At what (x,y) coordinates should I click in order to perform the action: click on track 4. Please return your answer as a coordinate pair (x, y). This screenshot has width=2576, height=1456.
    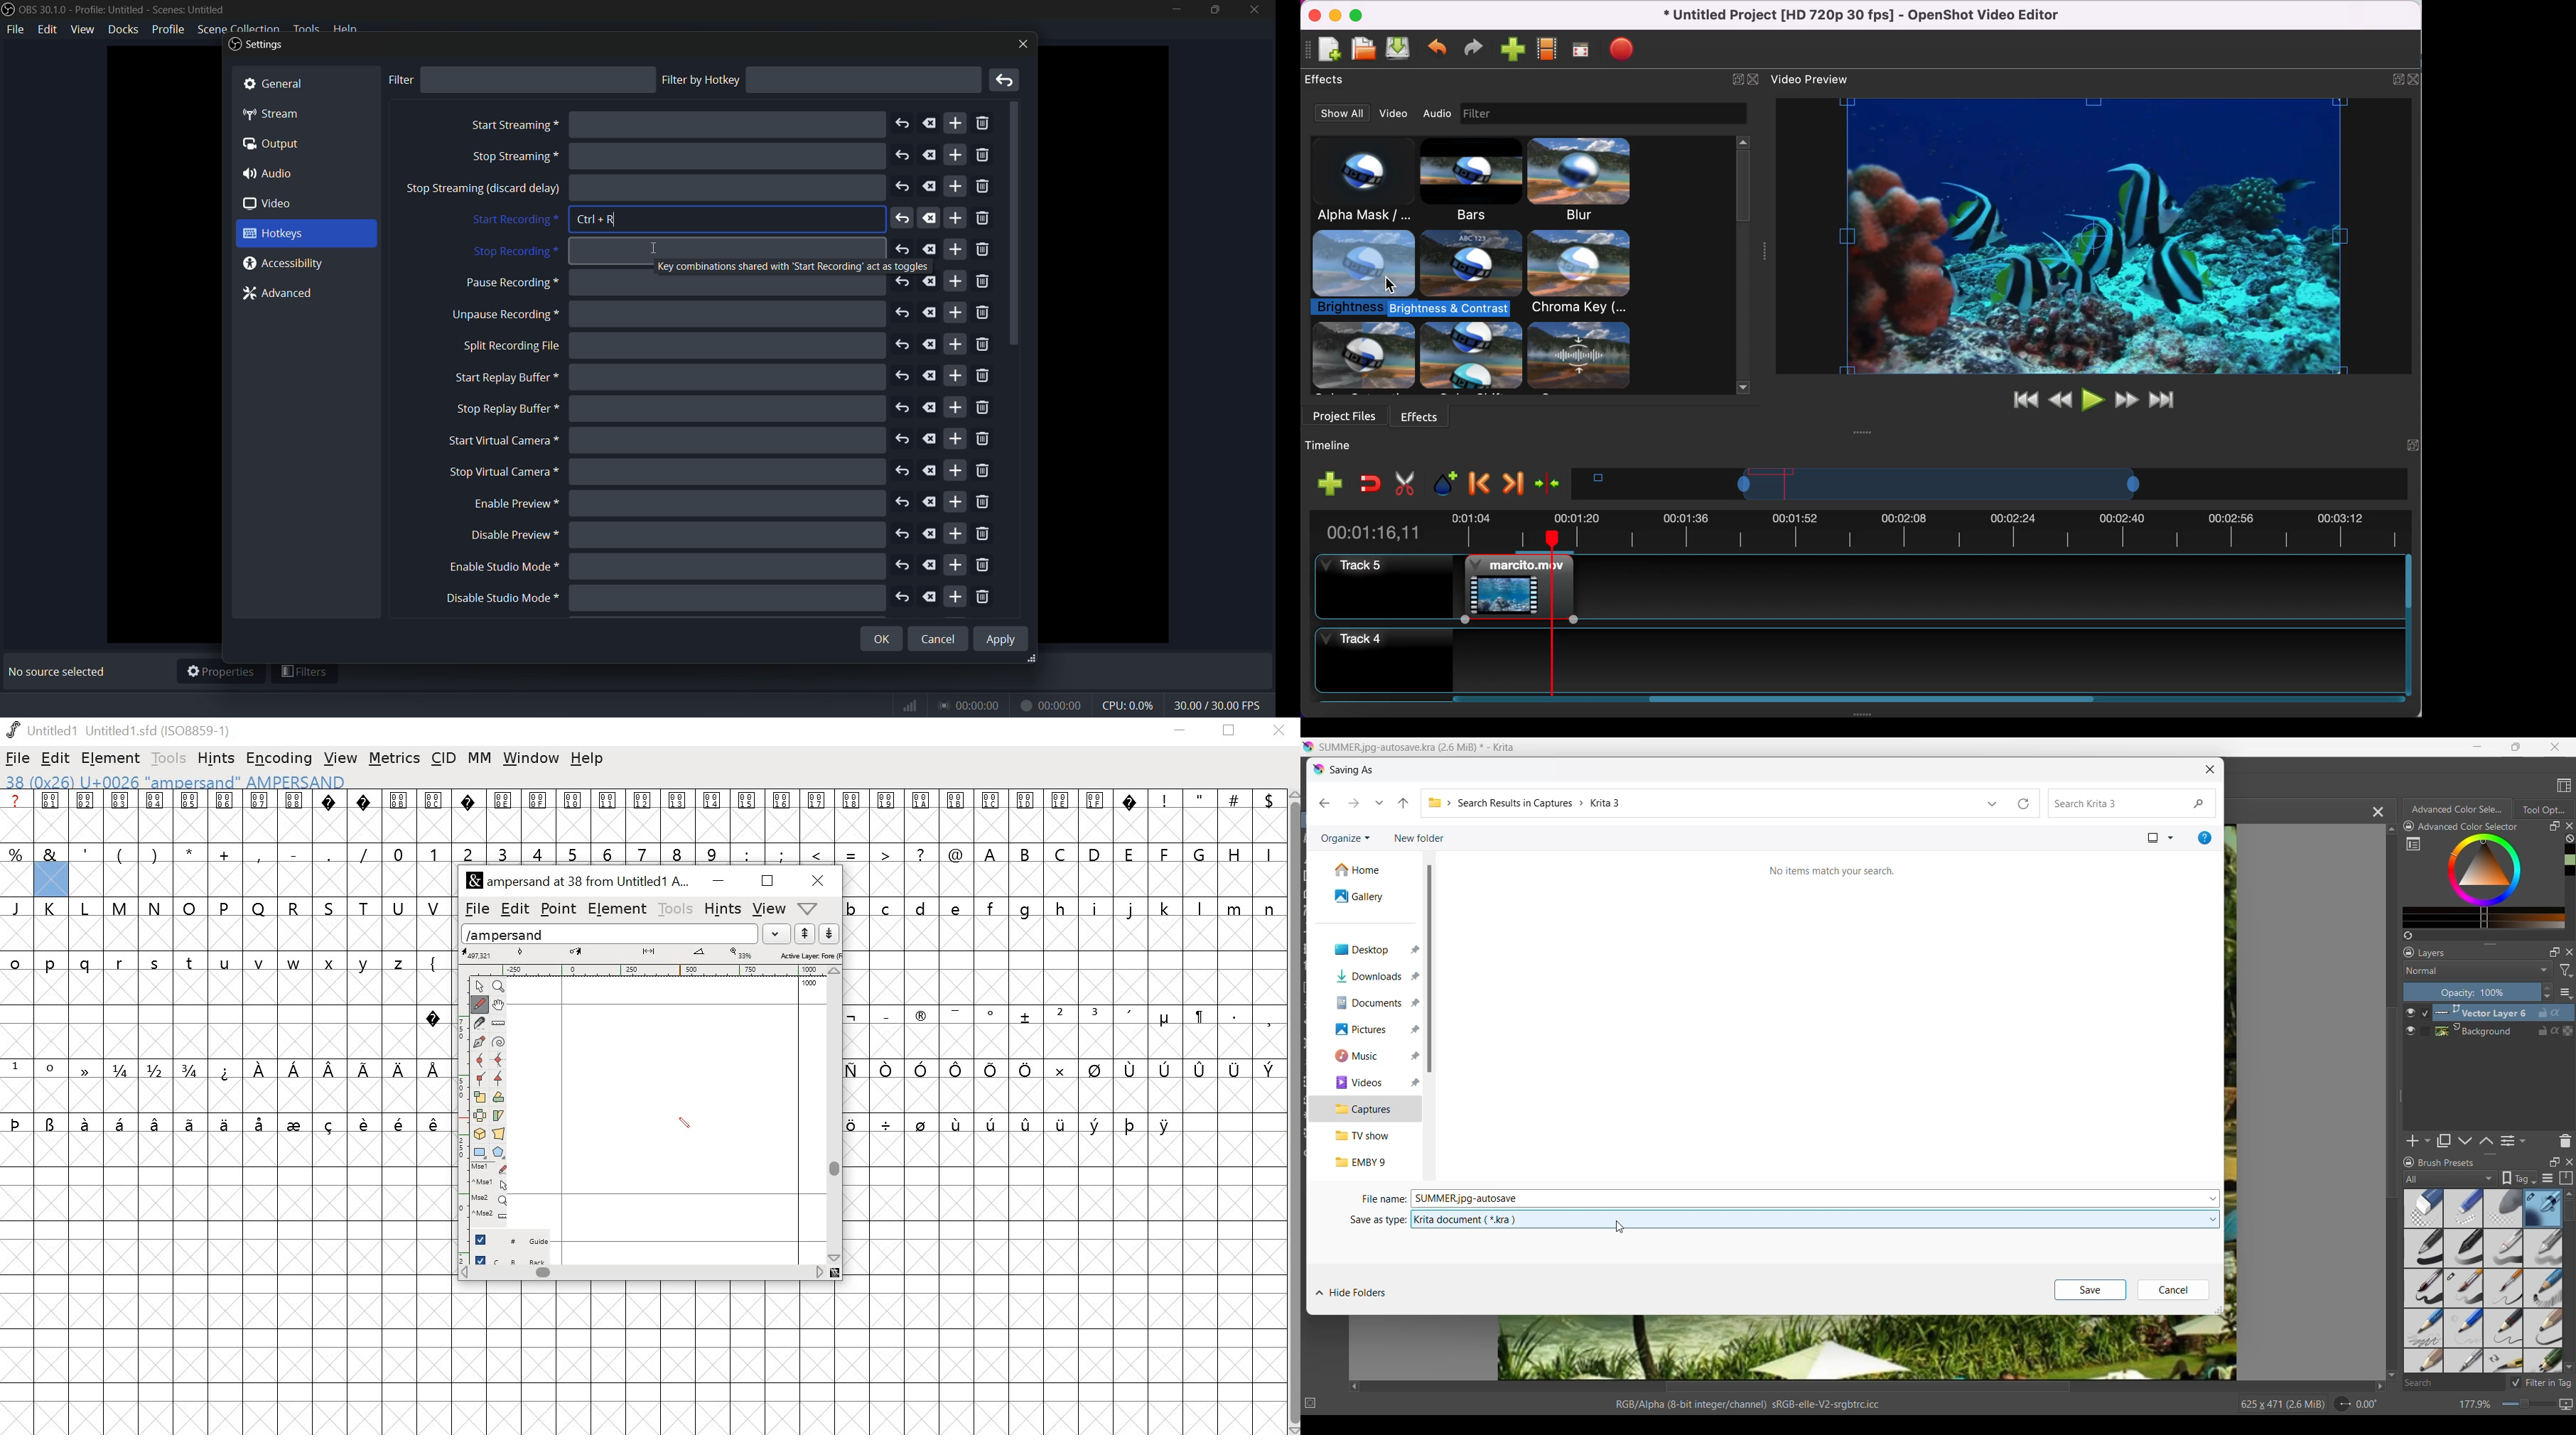
    Looking at the image, I should click on (1858, 661).